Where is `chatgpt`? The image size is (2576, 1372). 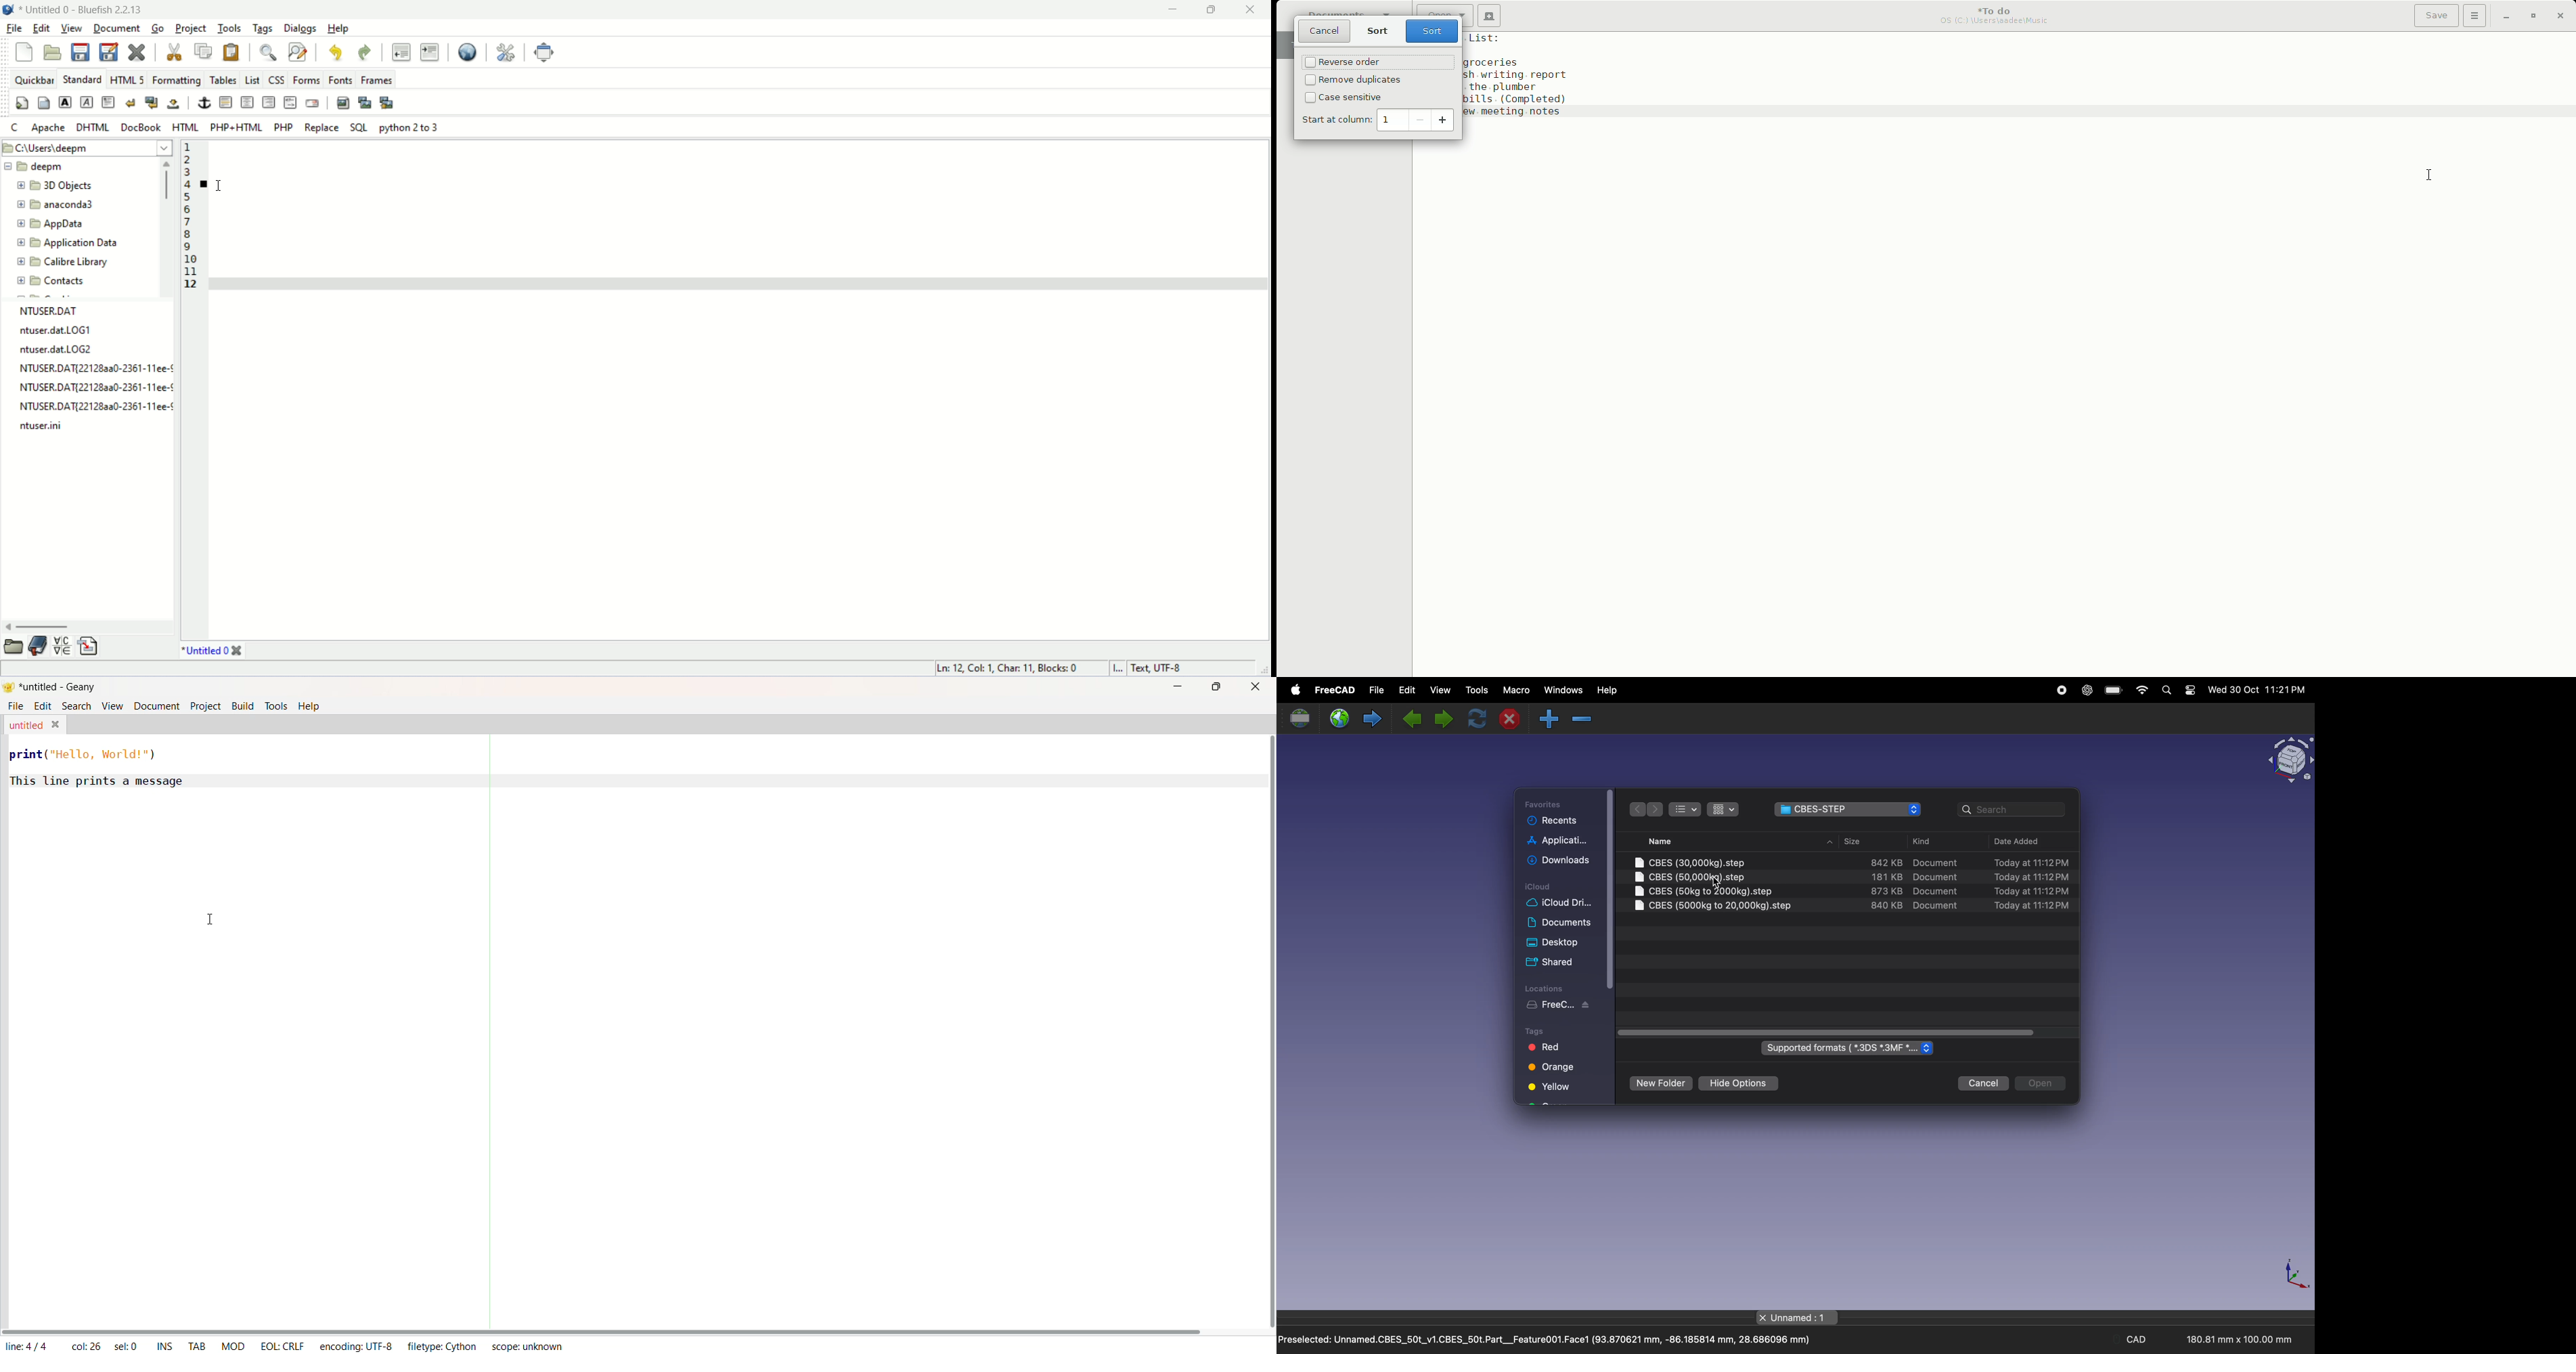
chatgpt is located at coordinates (2085, 690).